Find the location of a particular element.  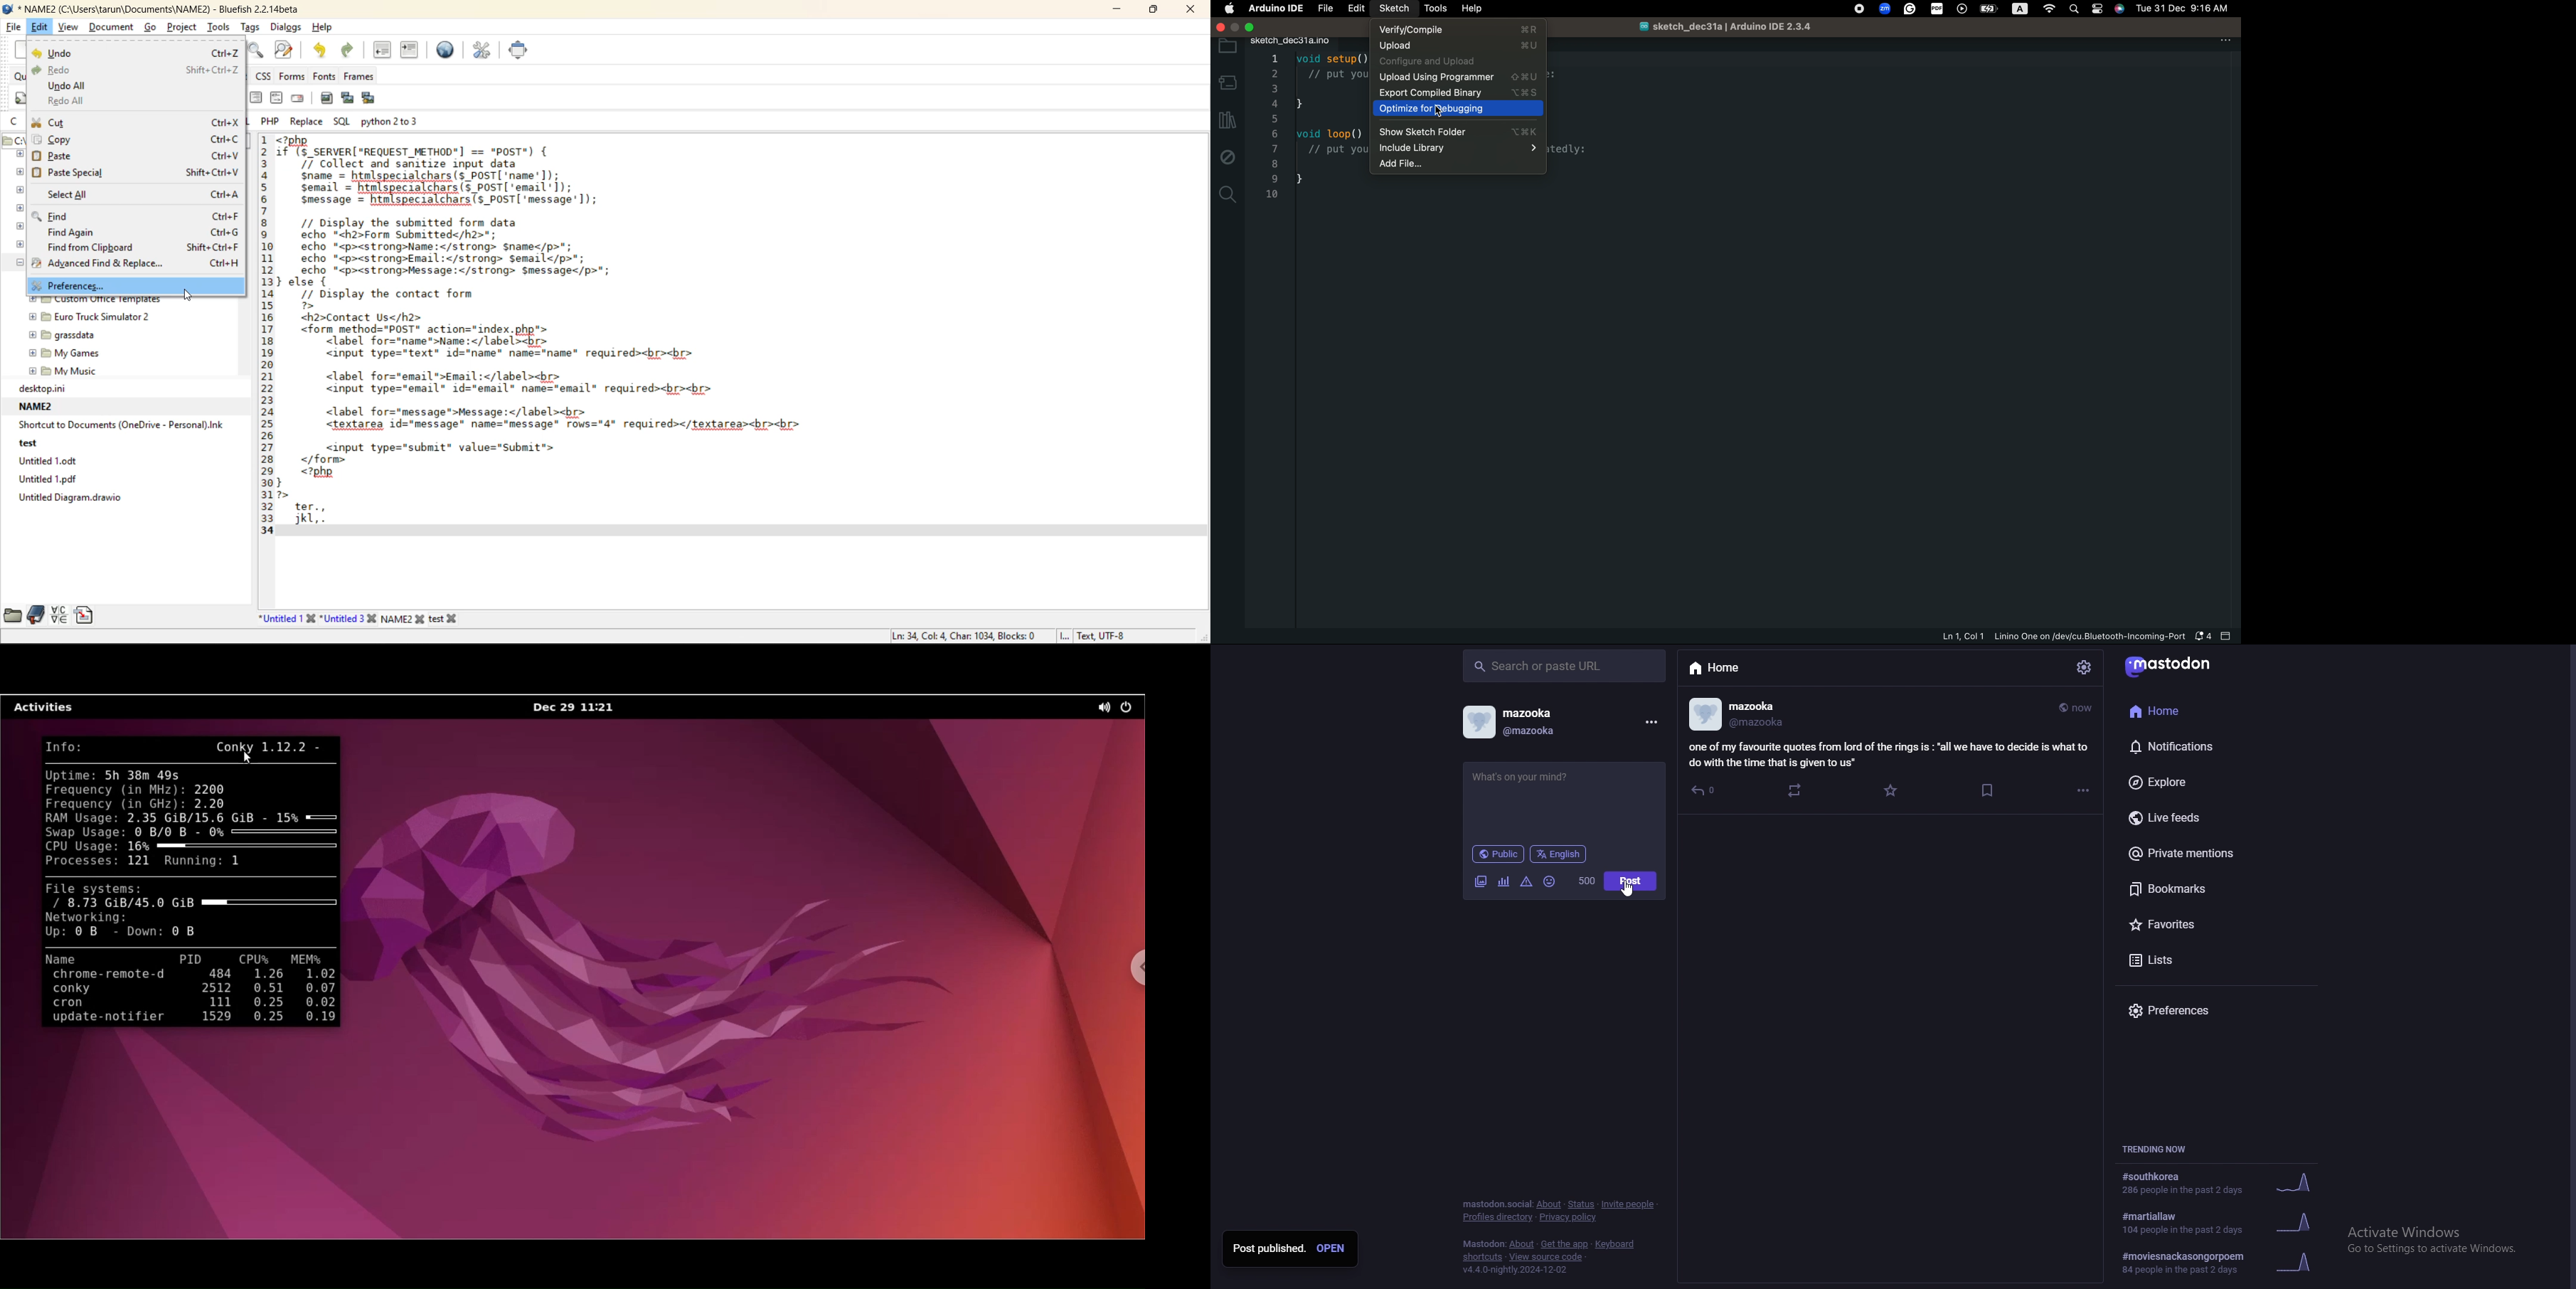

settings is located at coordinates (2085, 666).